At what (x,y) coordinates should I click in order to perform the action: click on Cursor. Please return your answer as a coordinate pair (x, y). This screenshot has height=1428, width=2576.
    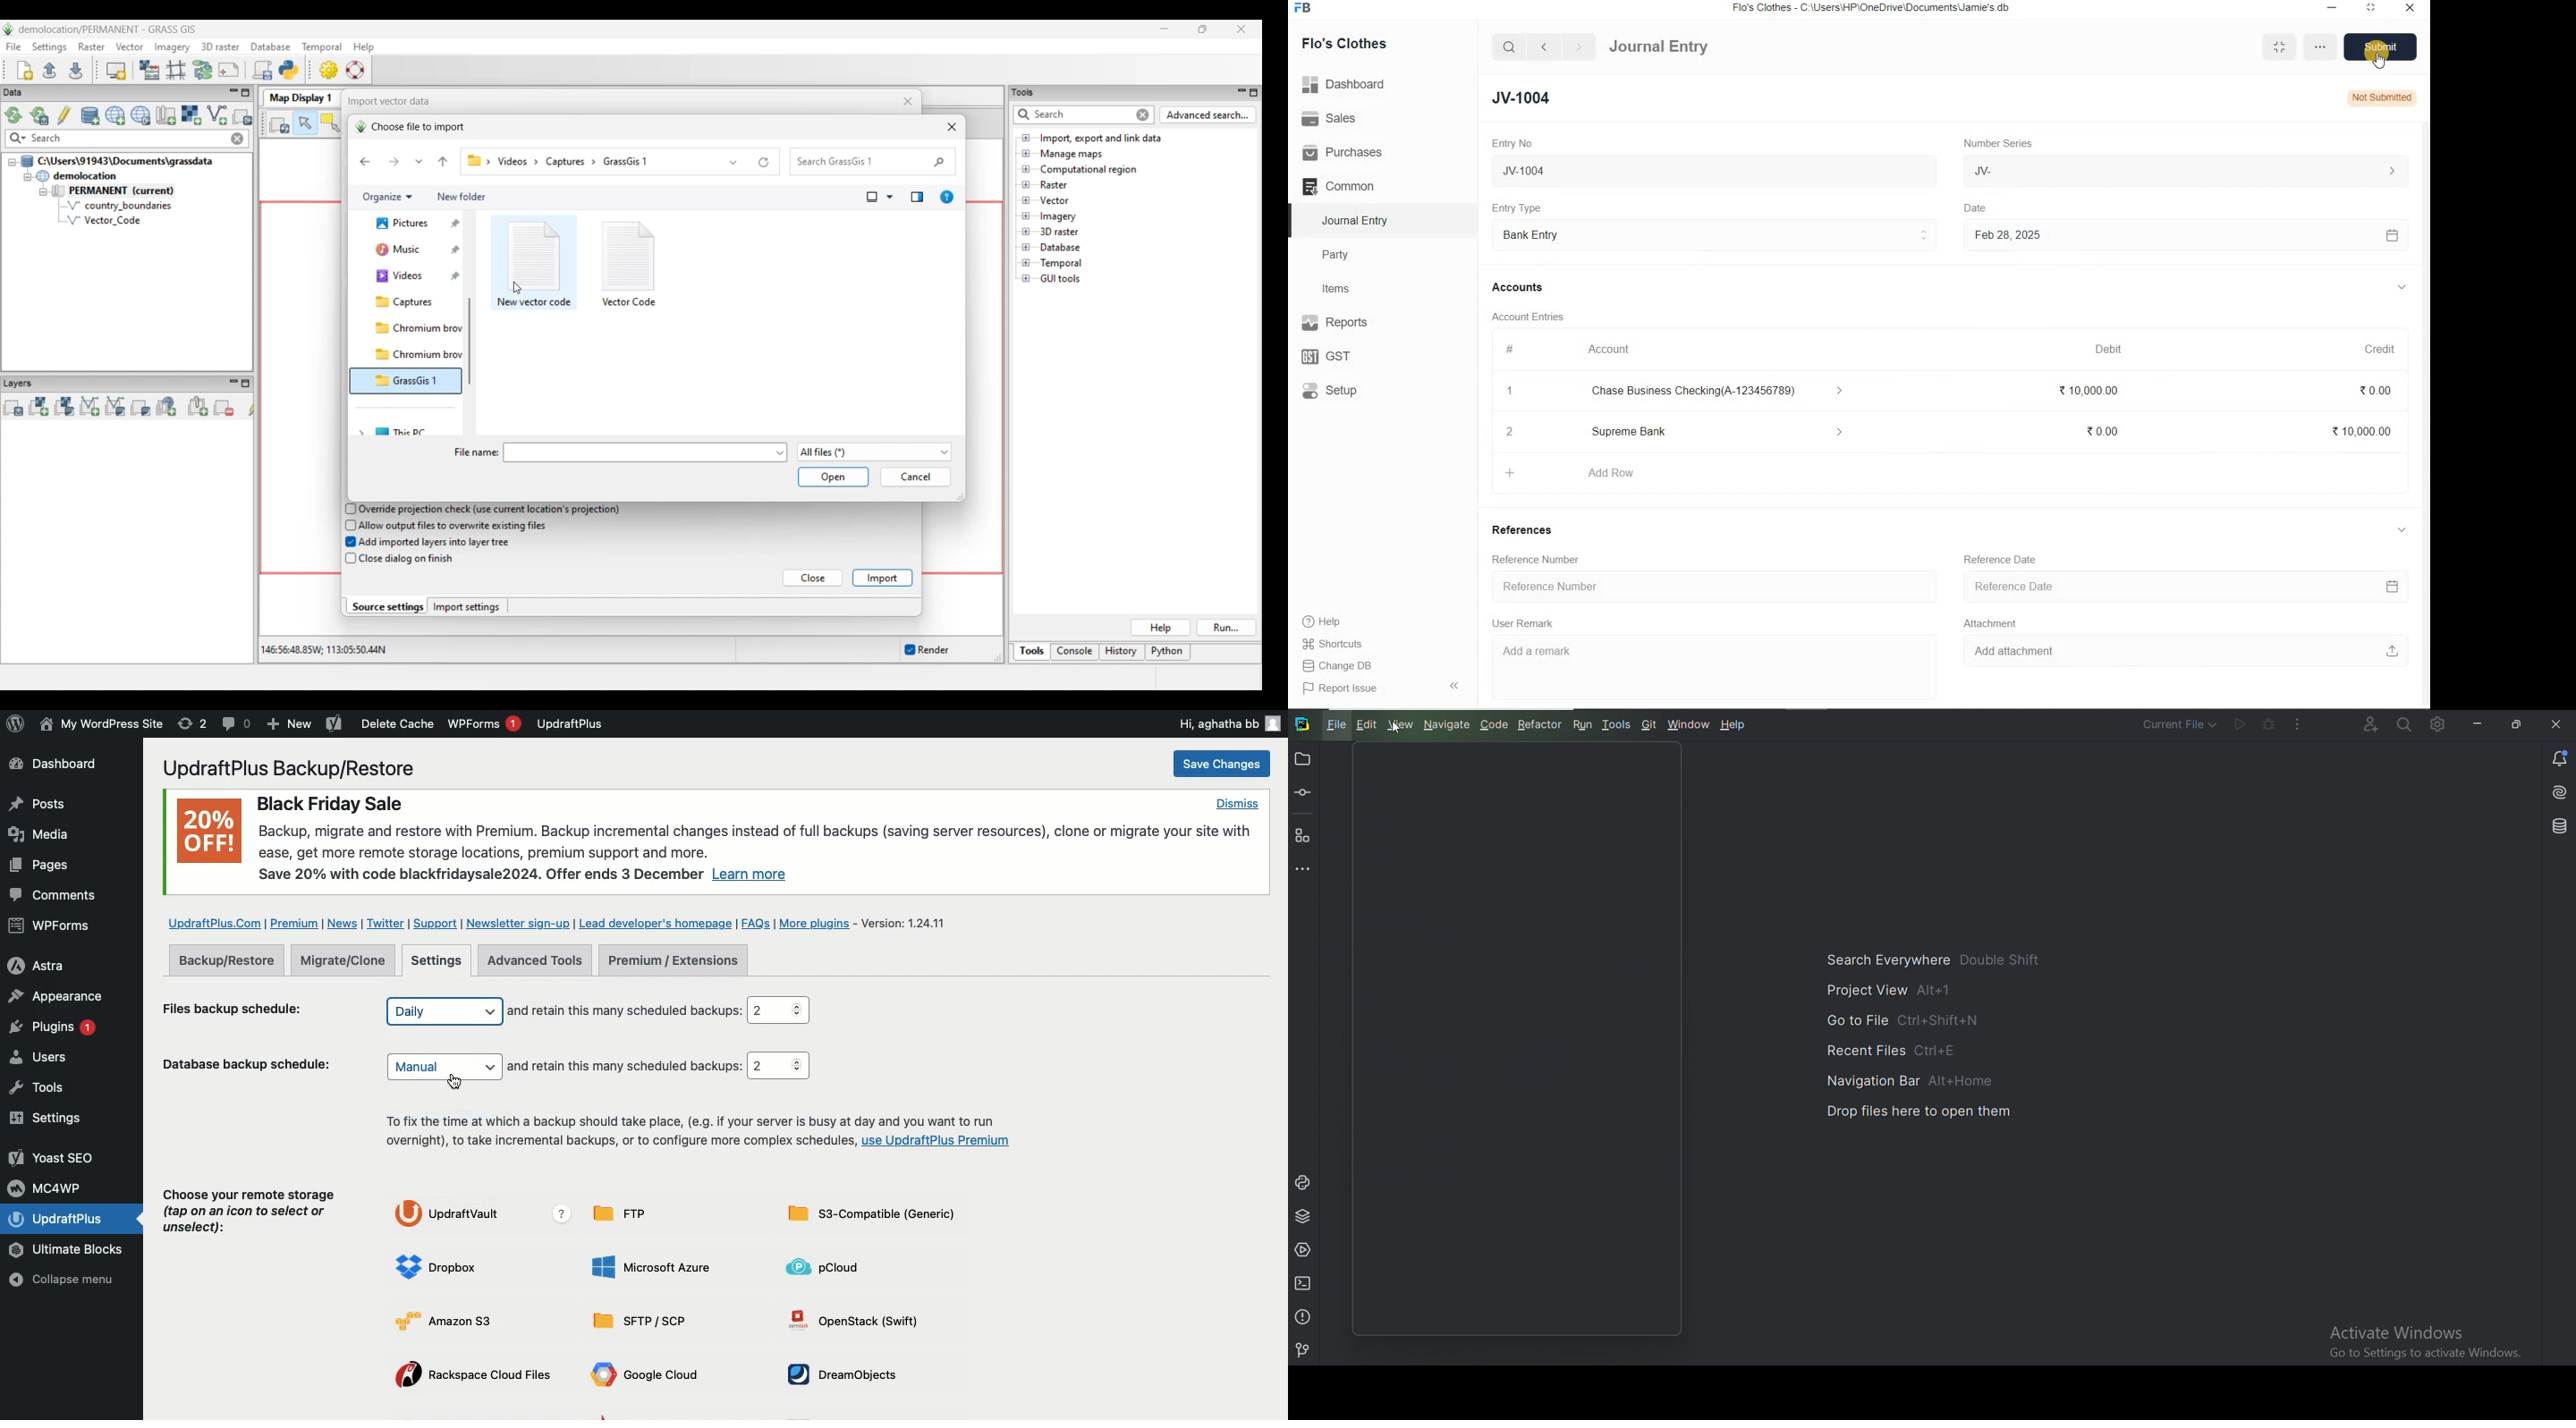
    Looking at the image, I should click on (2381, 57).